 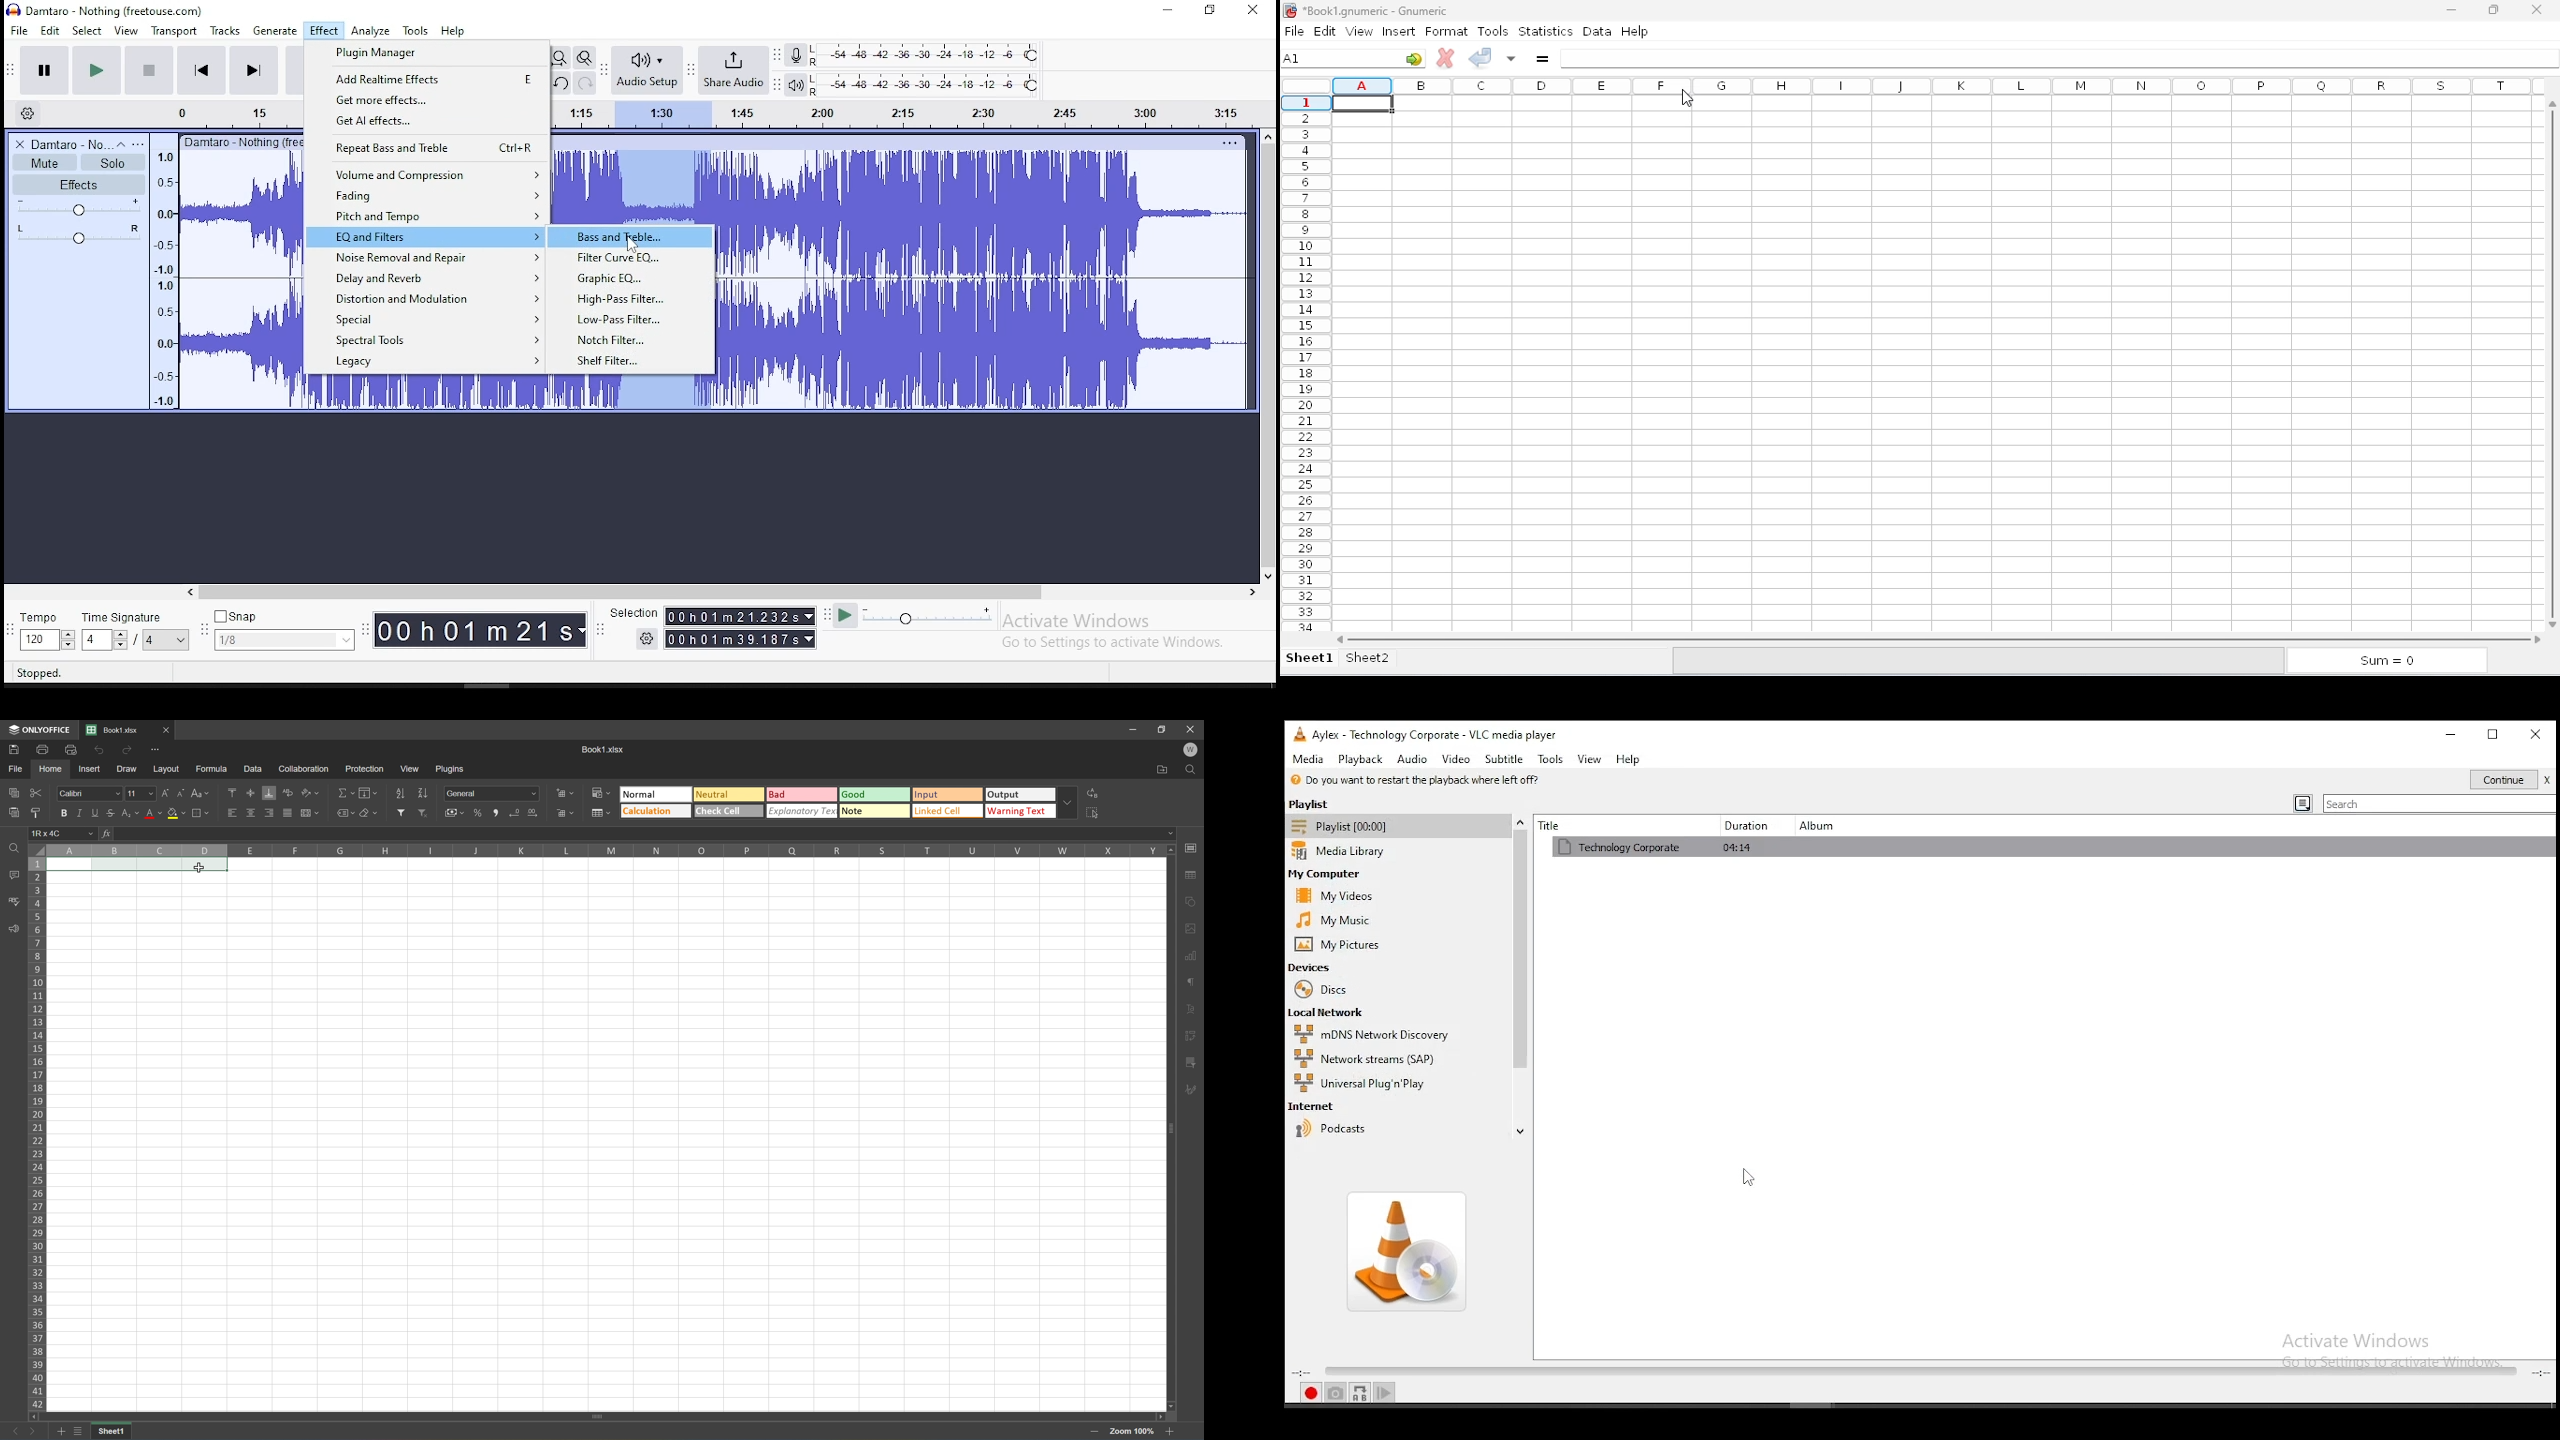 I want to click on Percent style, so click(x=480, y=814).